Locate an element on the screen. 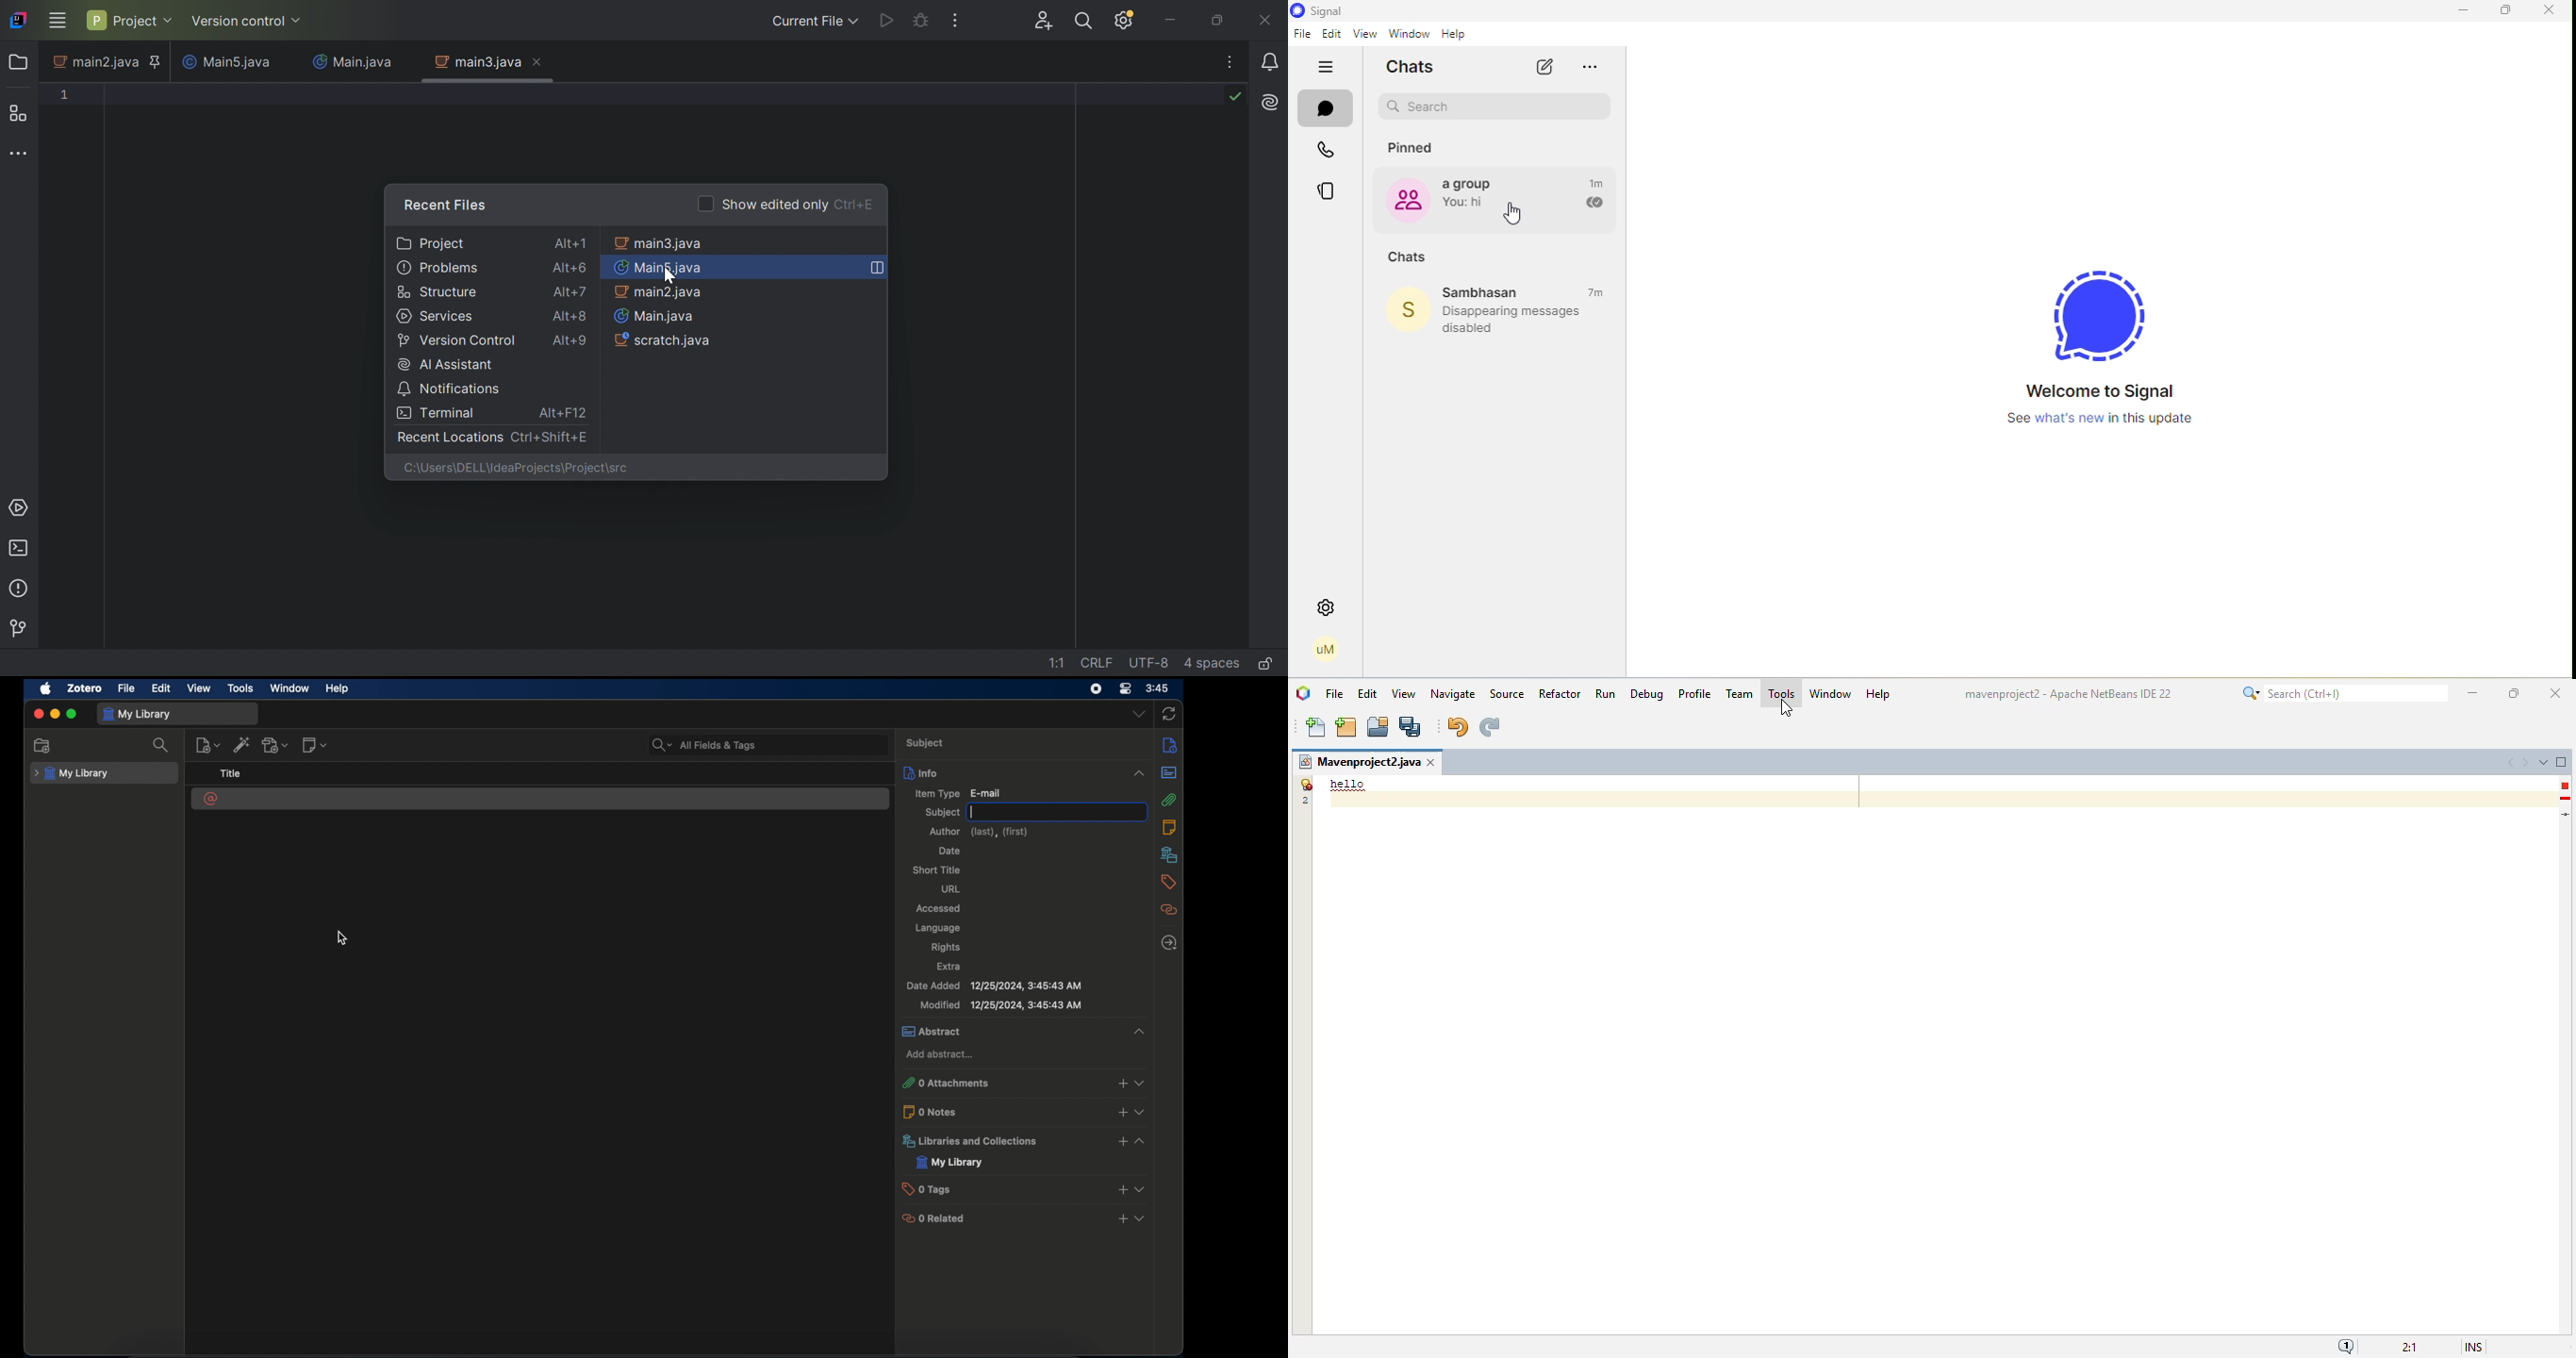 This screenshot has height=1372, width=2576. window is located at coordinates (1831, 693).